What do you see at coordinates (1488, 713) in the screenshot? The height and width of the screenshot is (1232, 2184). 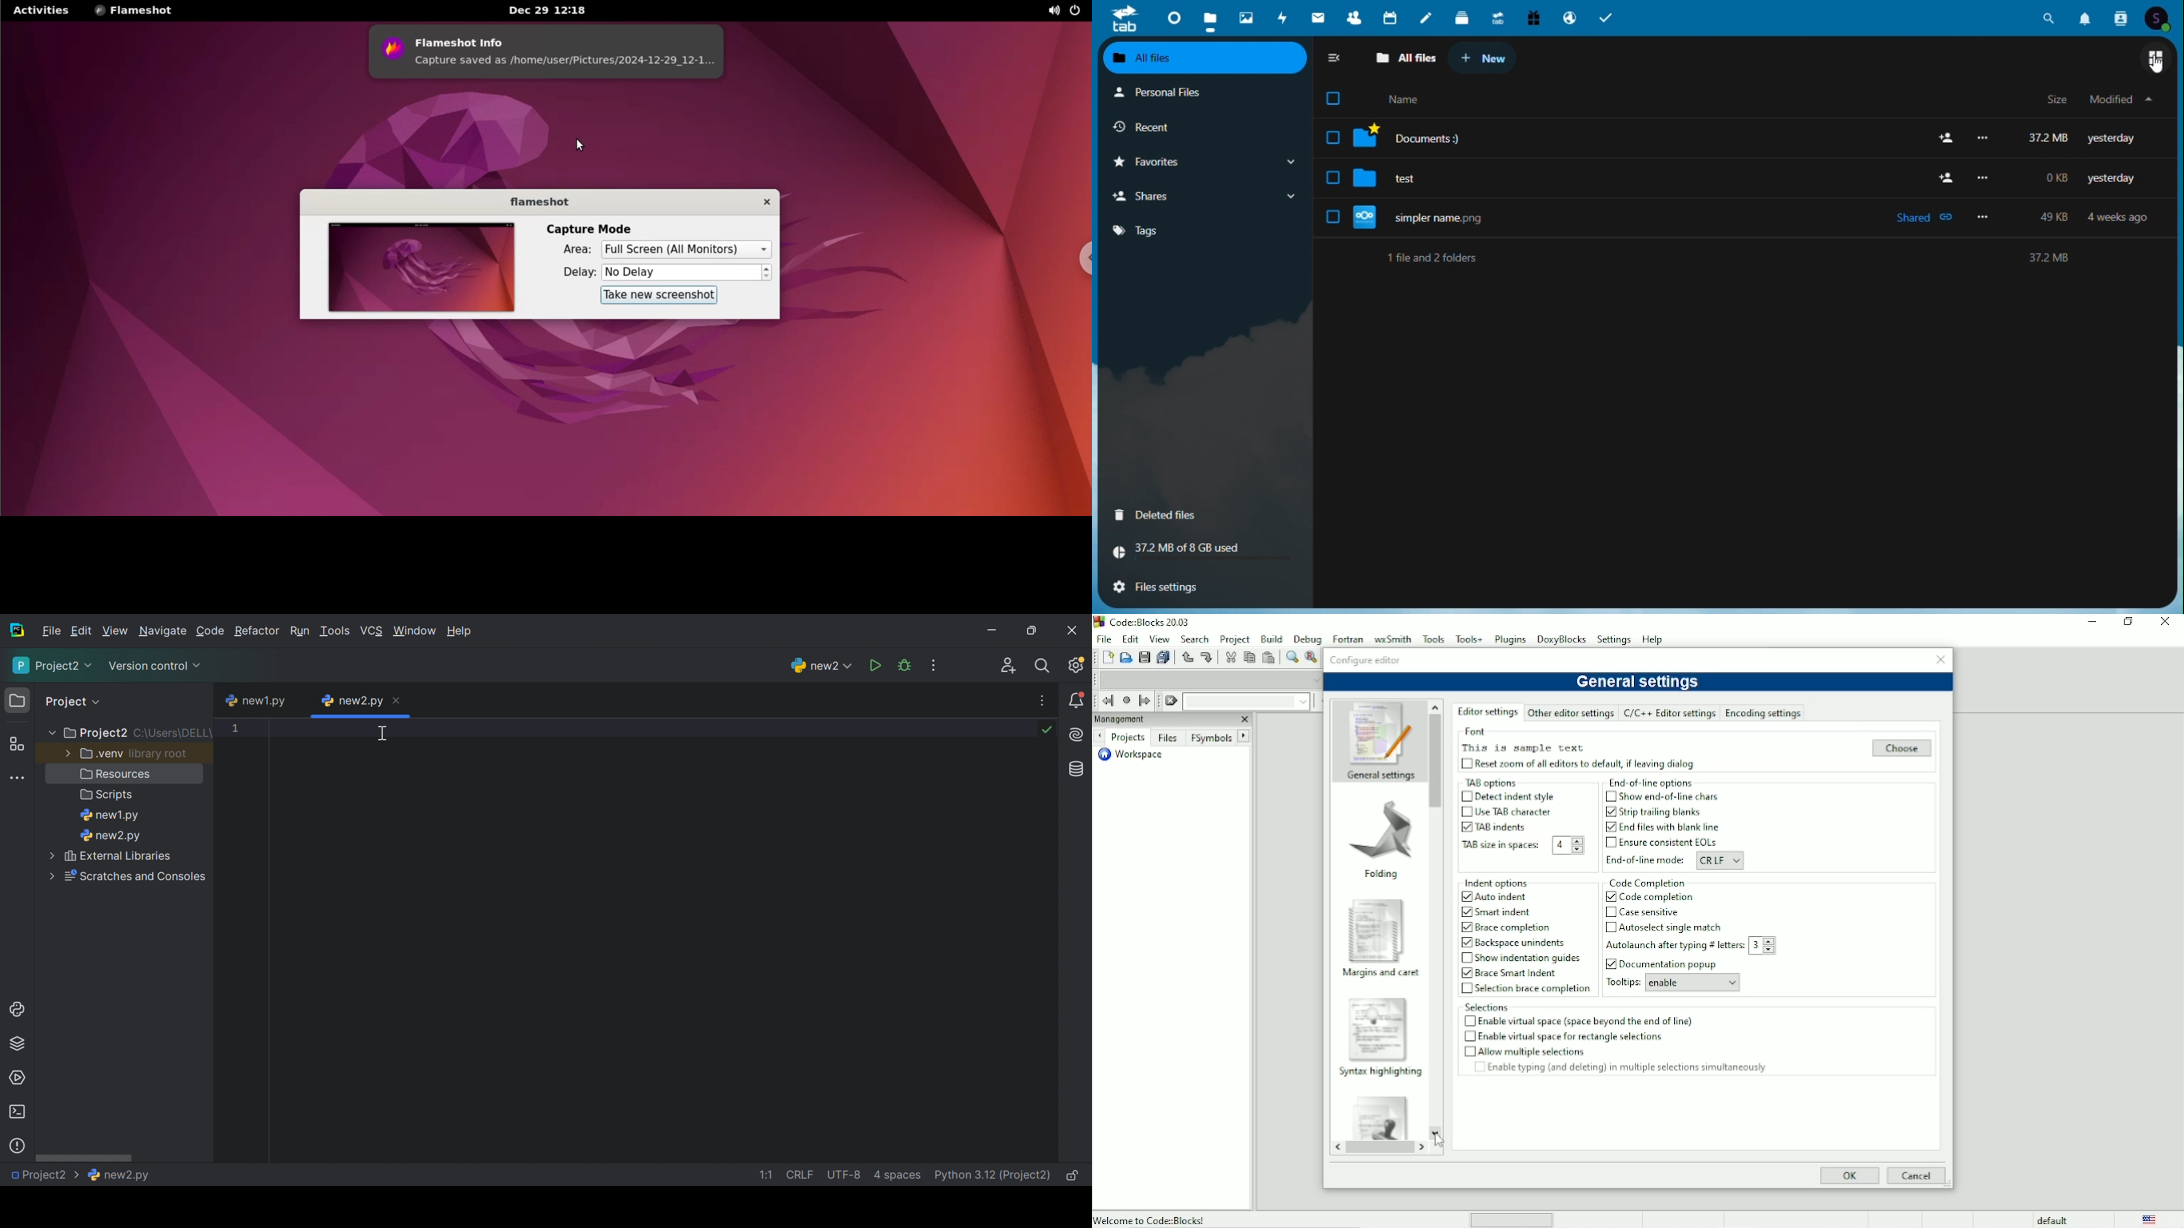 I see `Editor settings` at bounding box center [1488, 713].